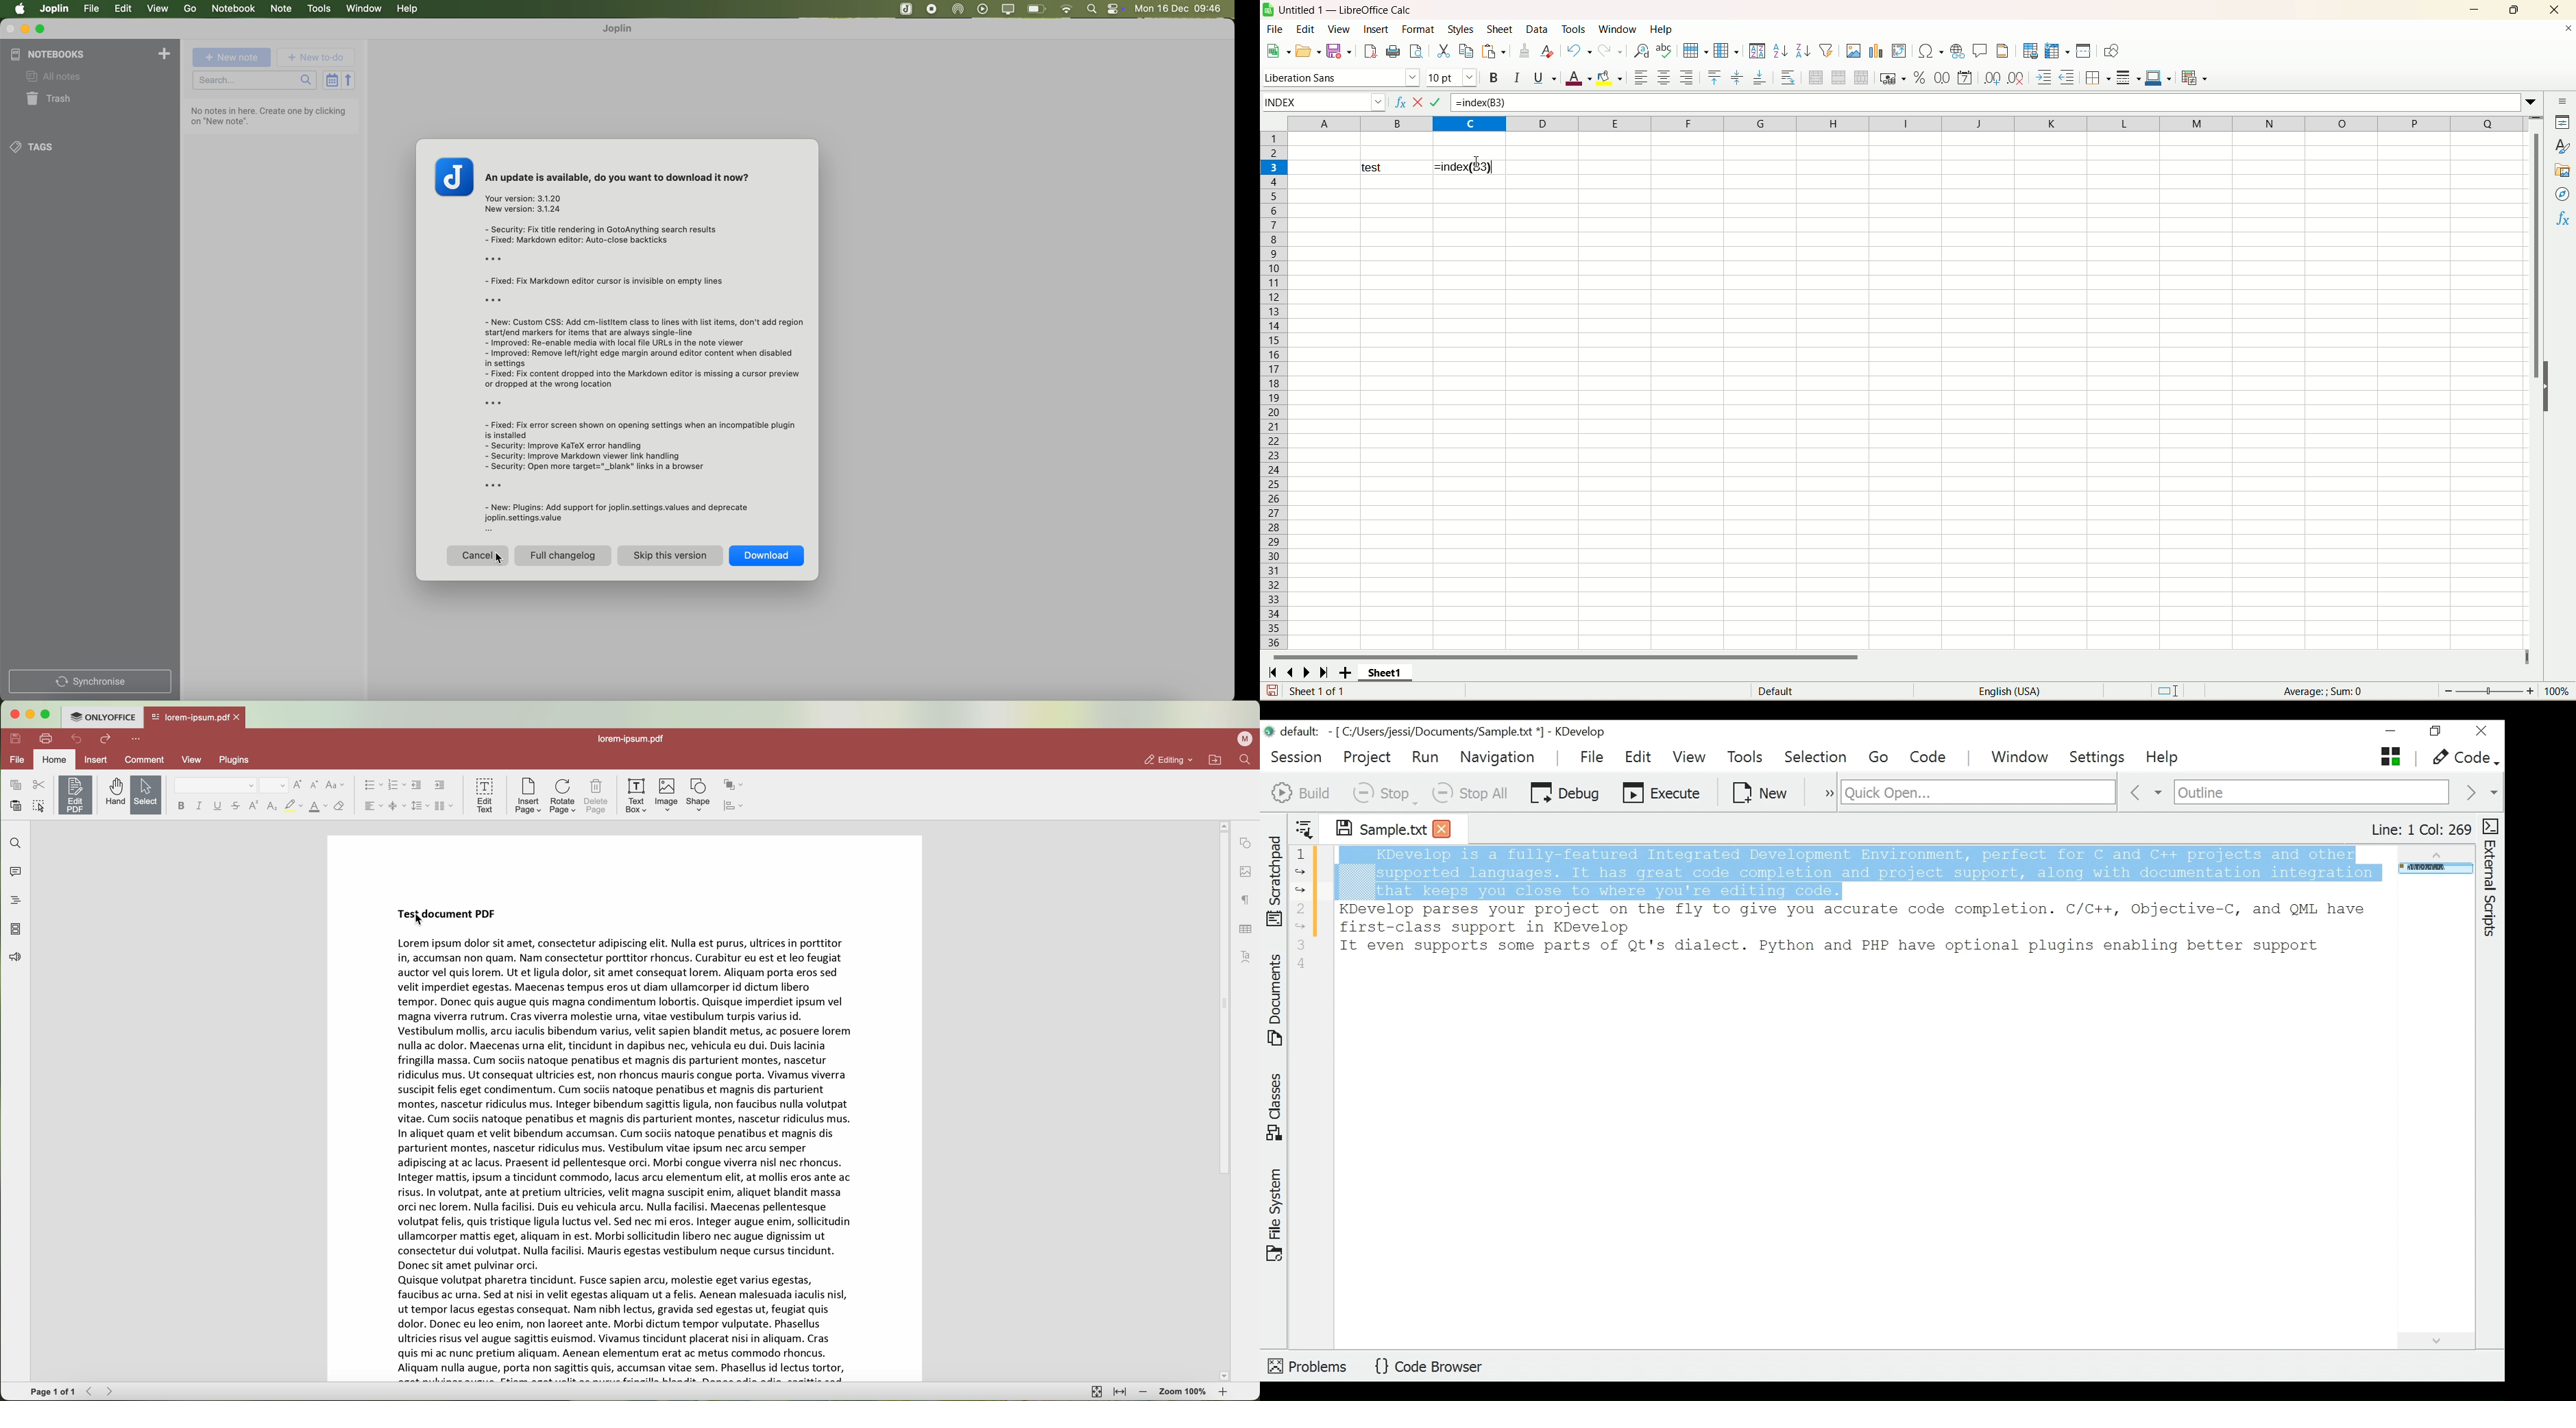  I want to click on decrease indent, so click(417, 786).